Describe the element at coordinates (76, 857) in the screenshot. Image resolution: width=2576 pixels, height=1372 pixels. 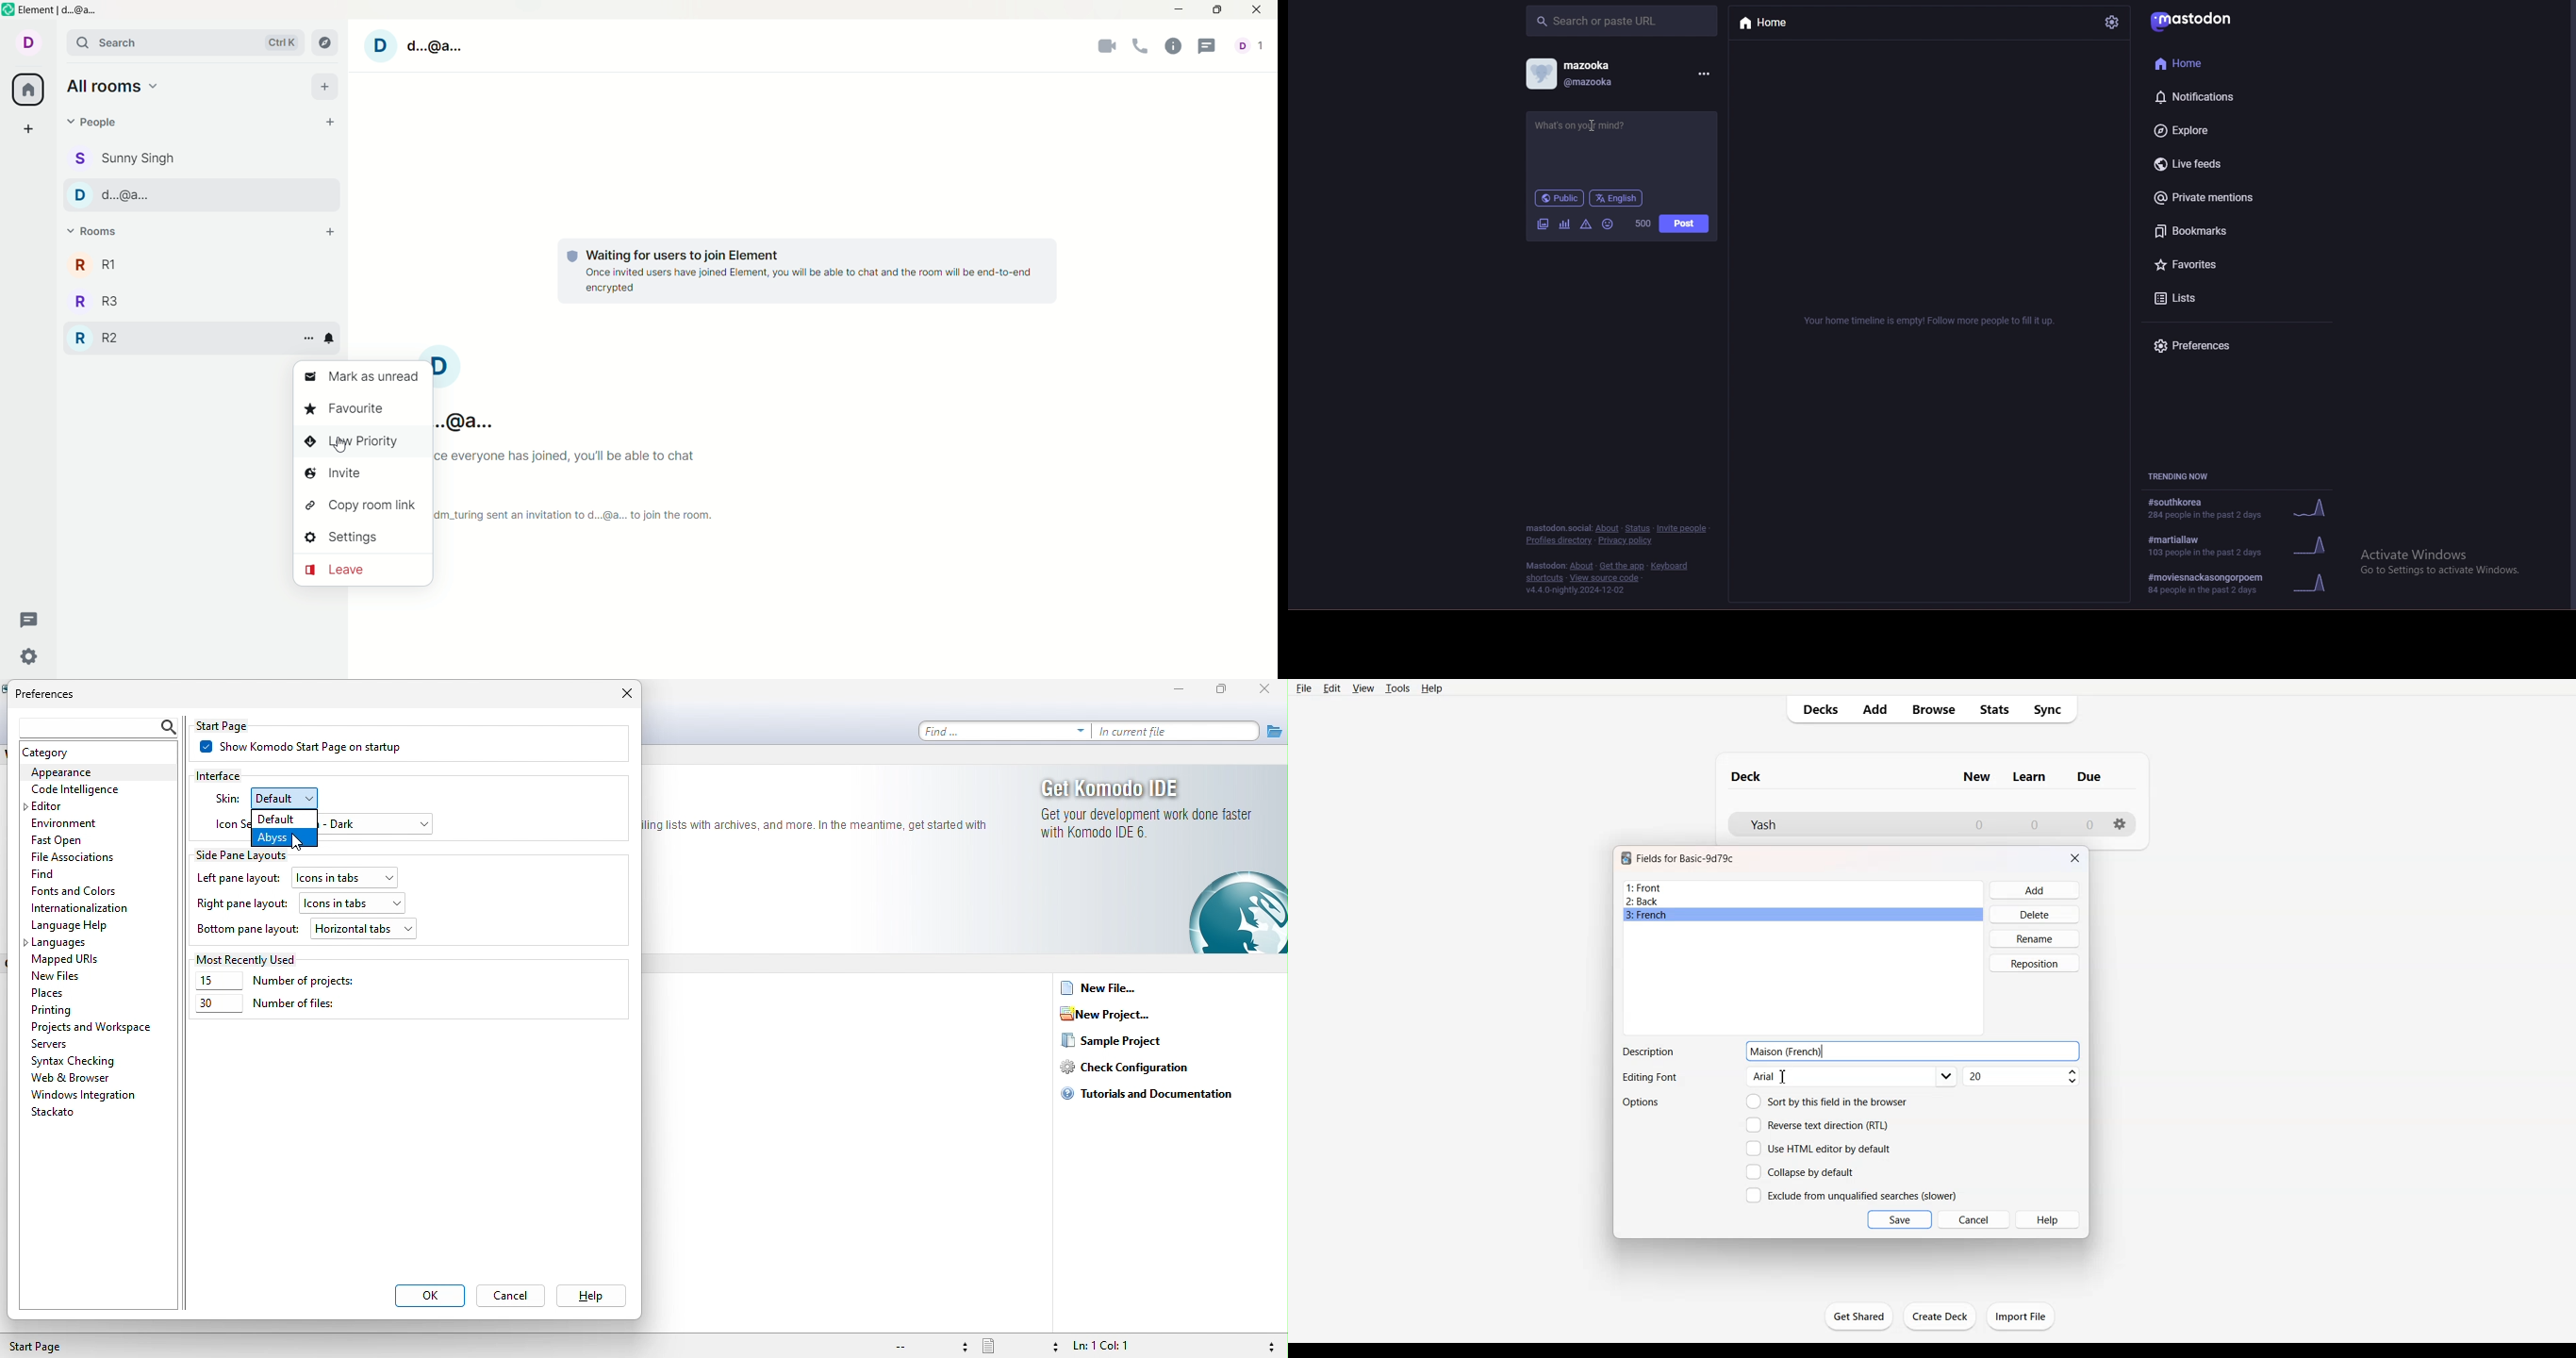
I see `file associations` at that location.